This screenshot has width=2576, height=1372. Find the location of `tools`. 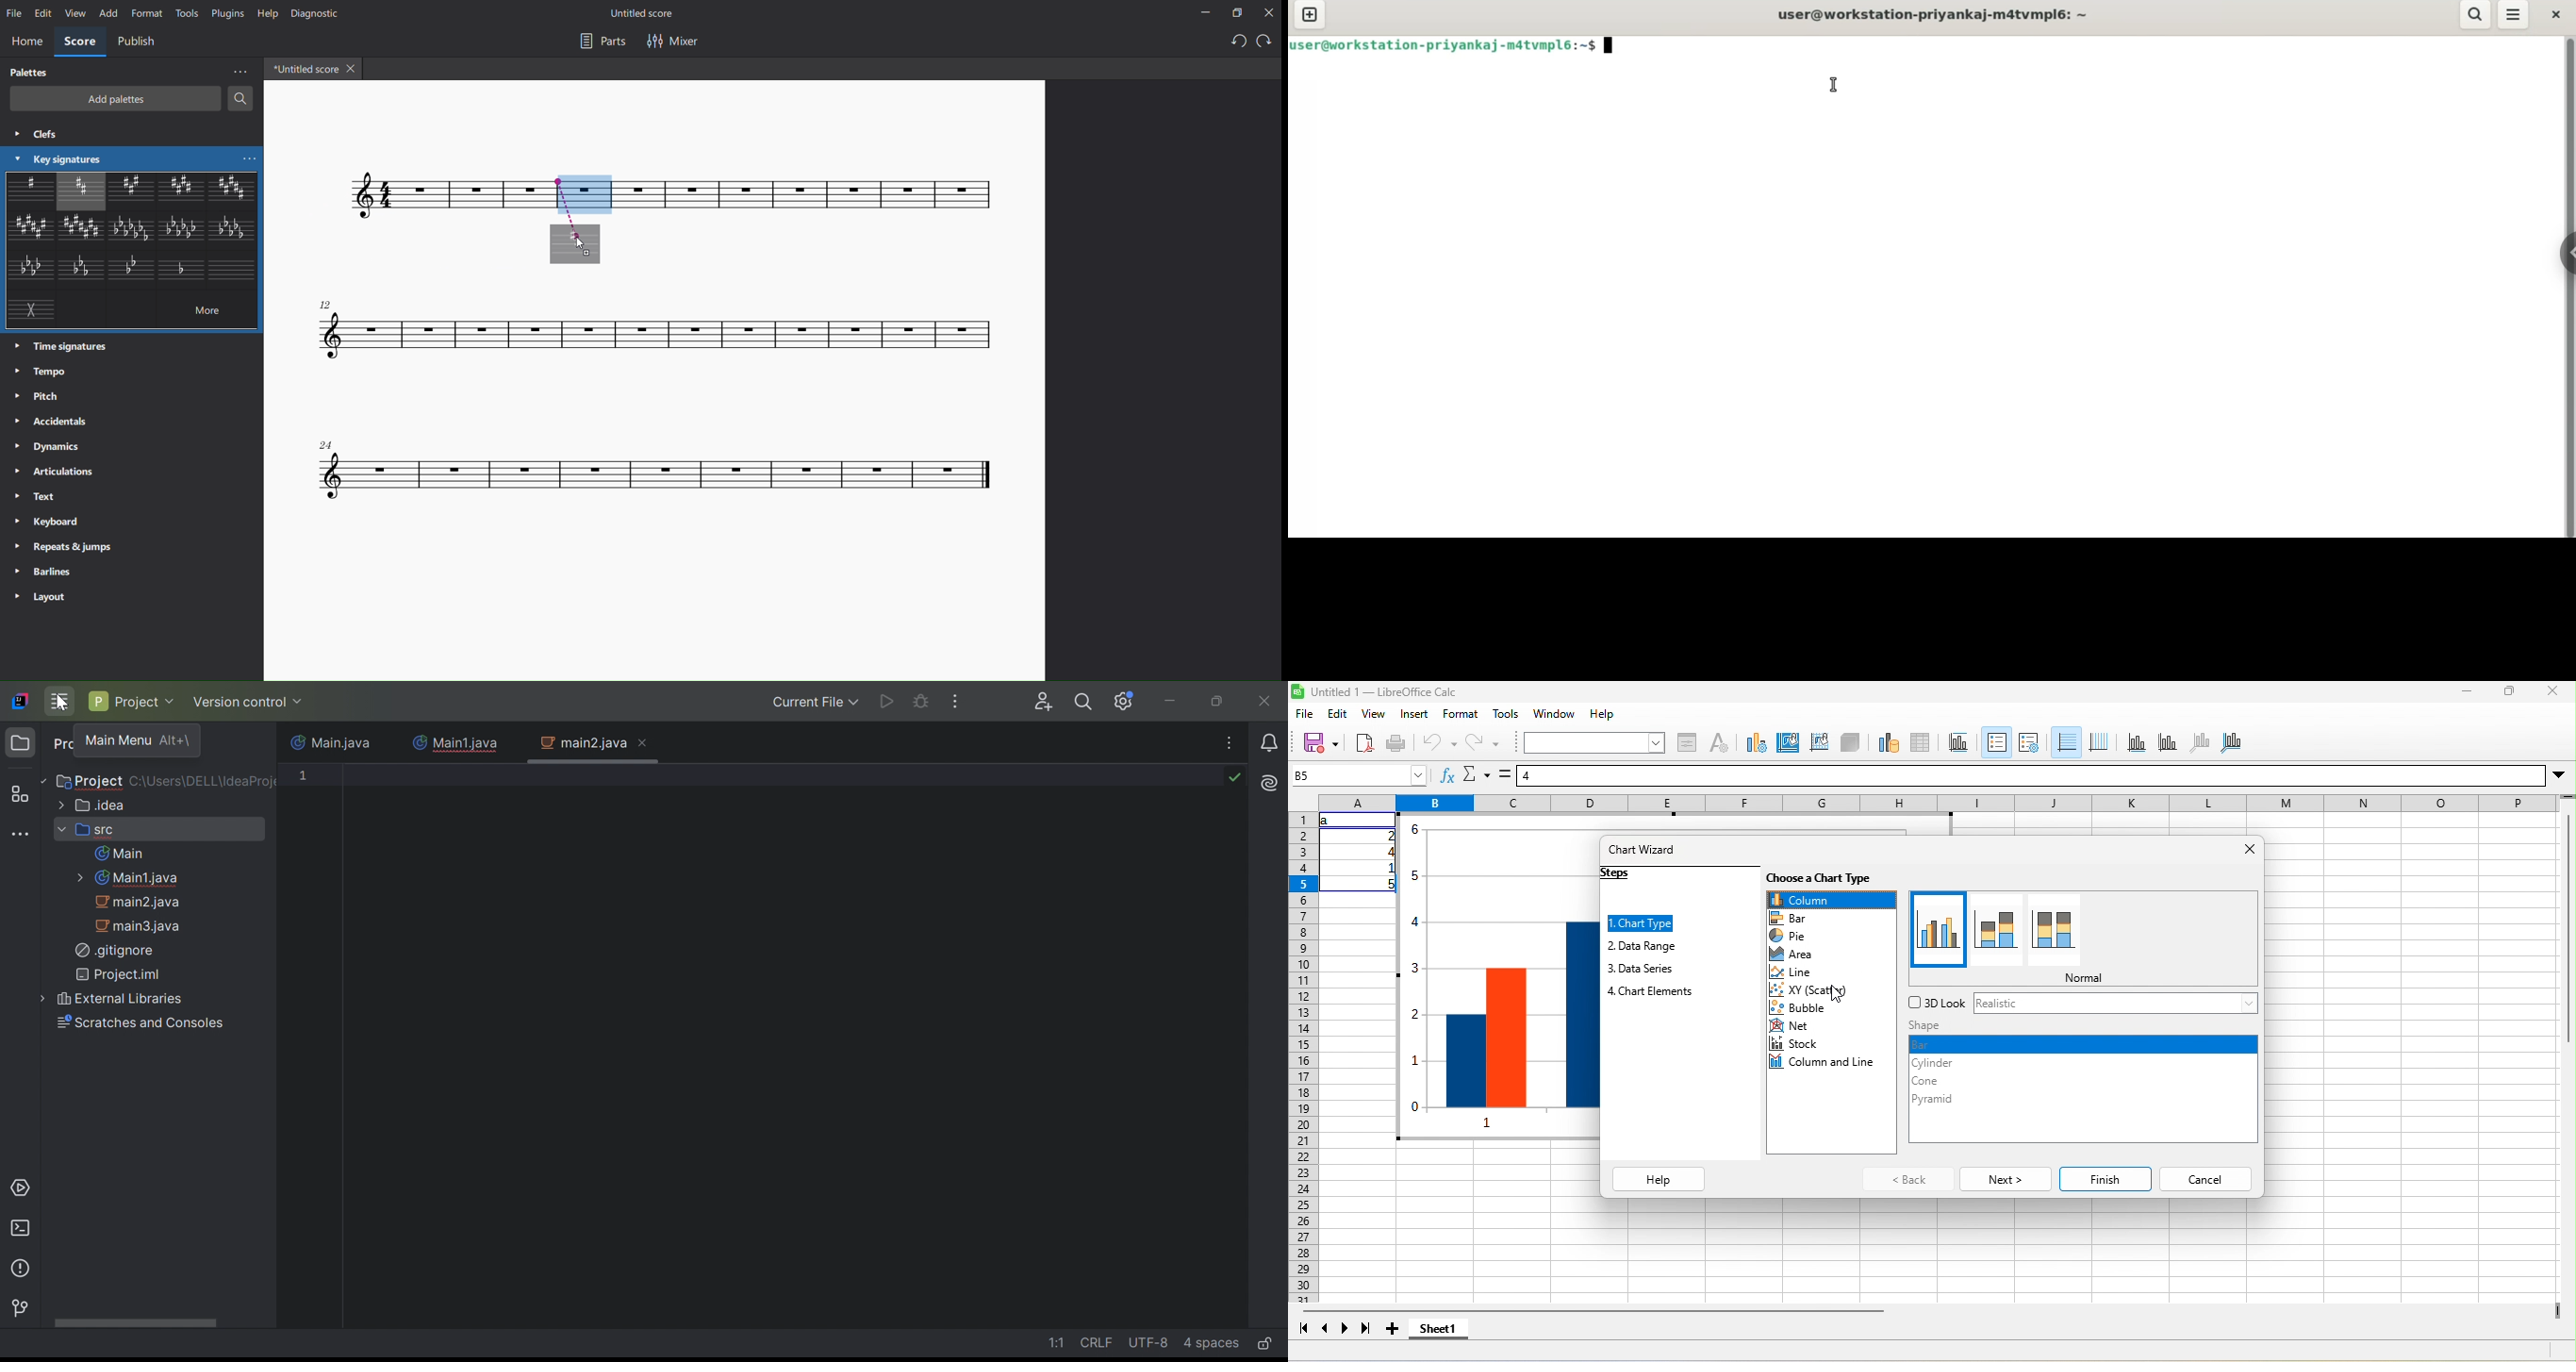

tools is located at coordinates (186, 11).